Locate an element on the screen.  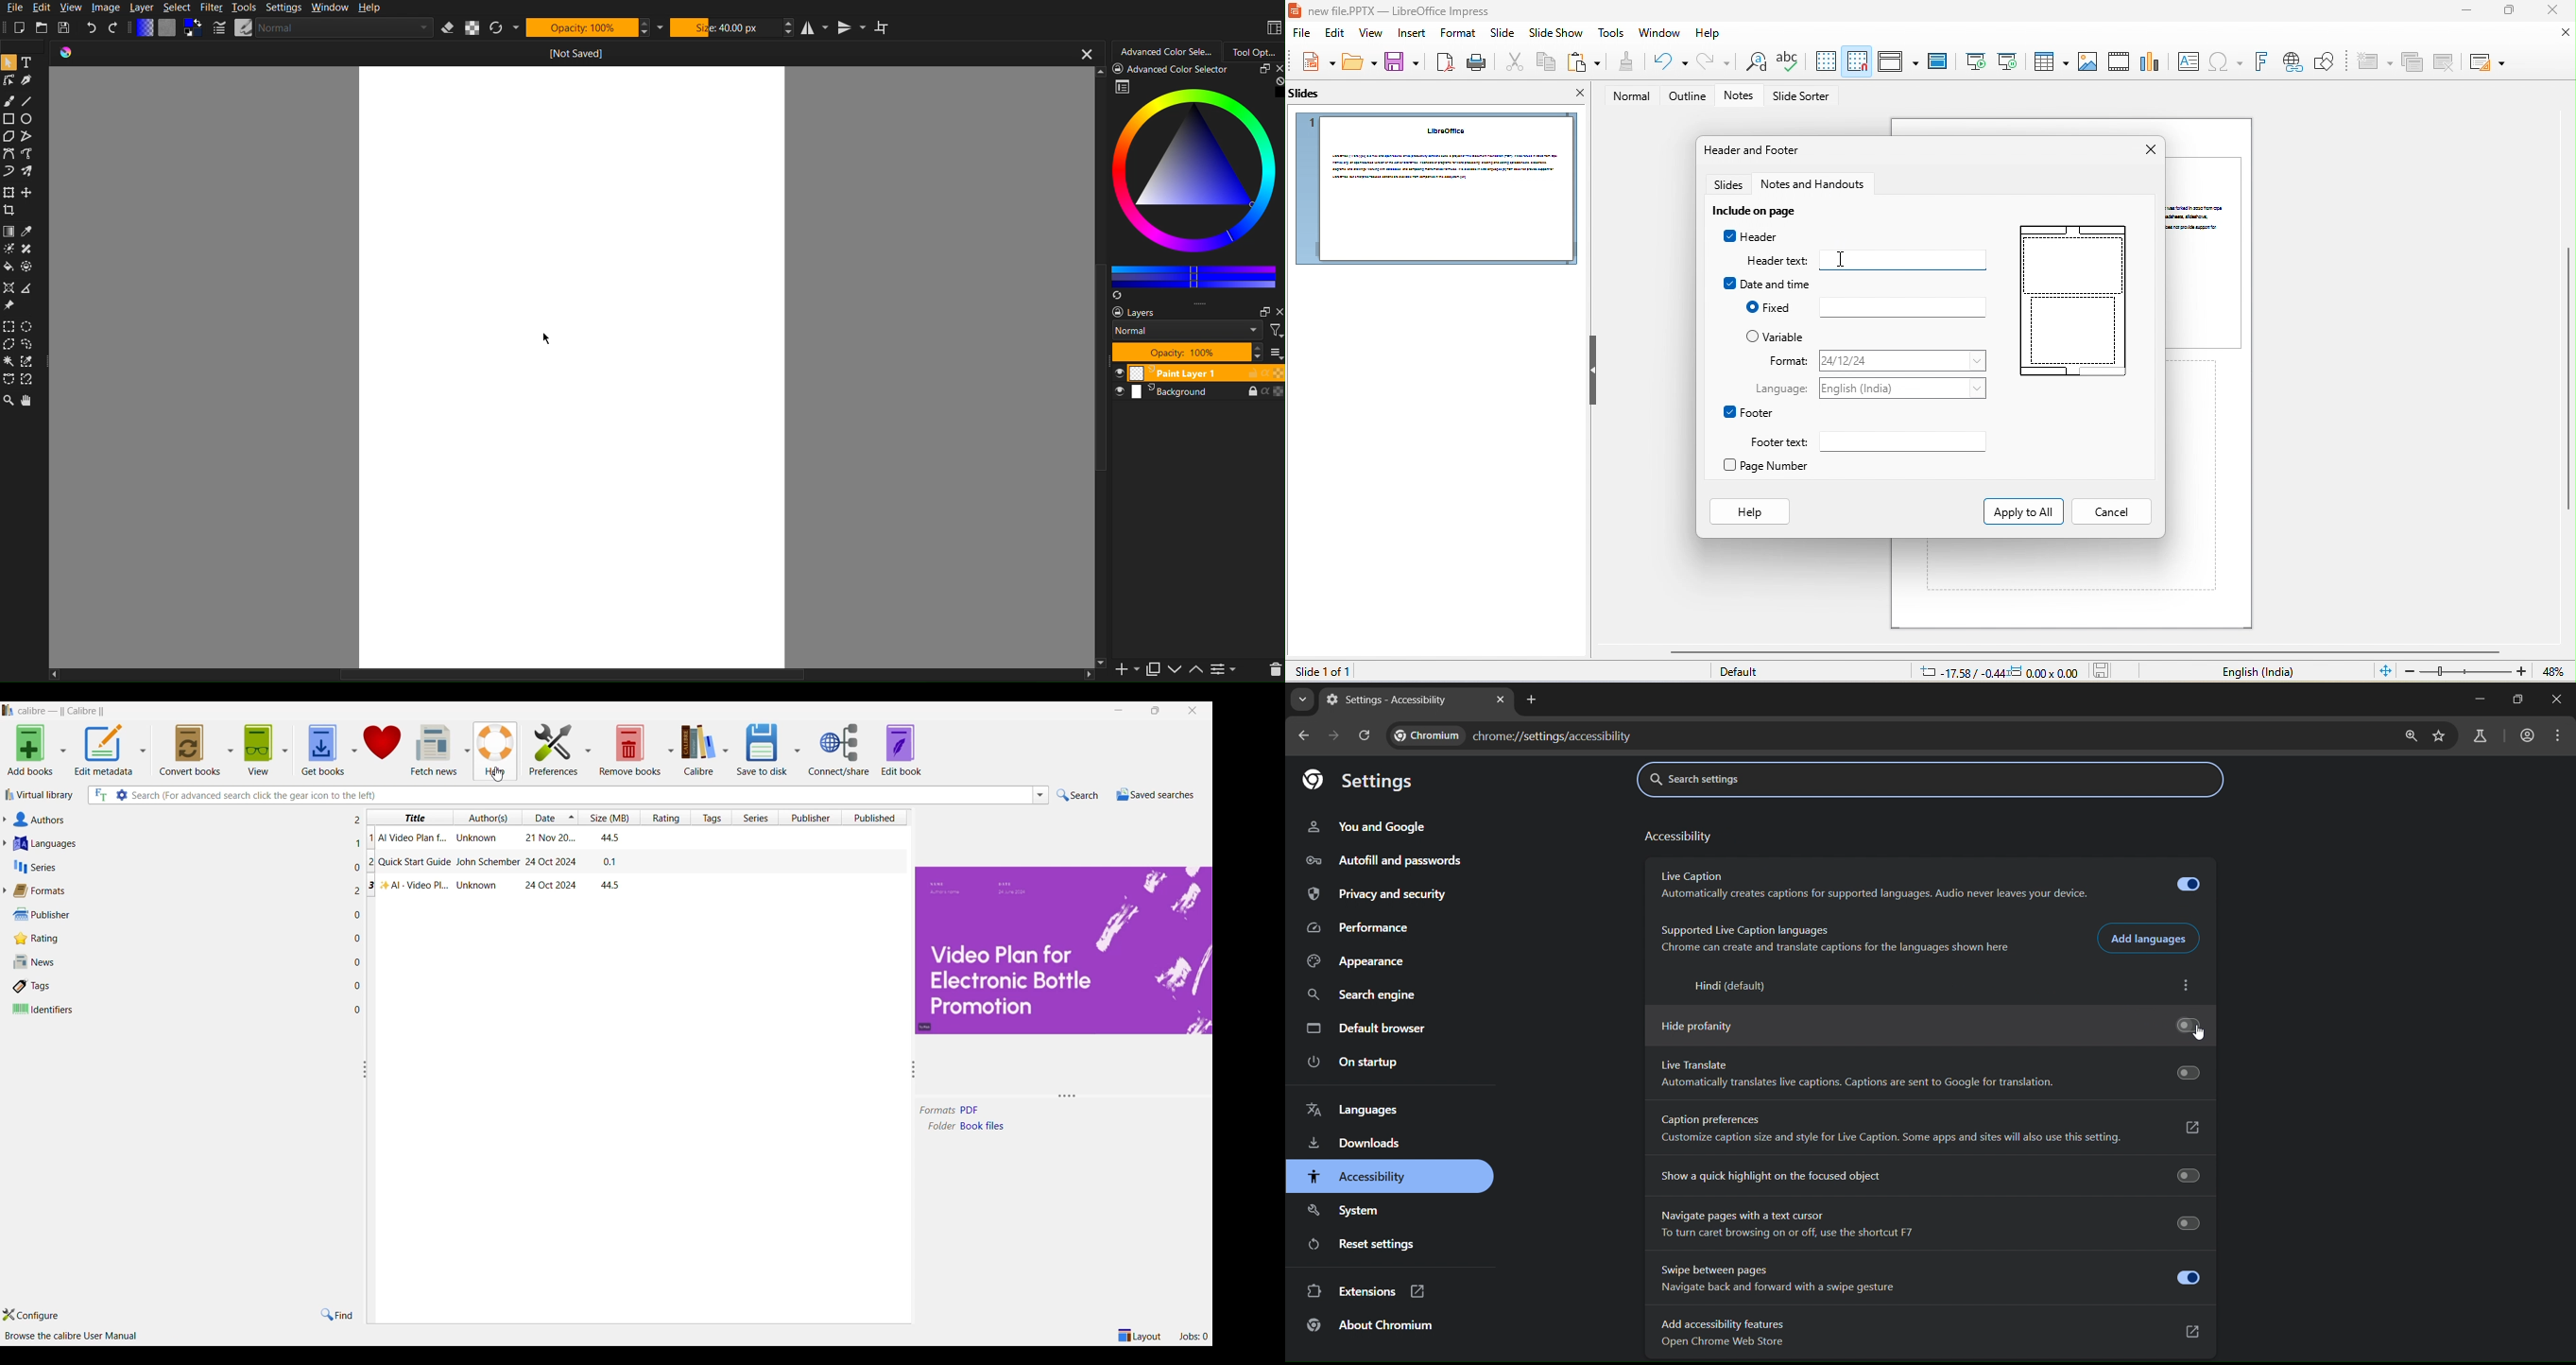
Add book options is located at coordinates (64, 750).